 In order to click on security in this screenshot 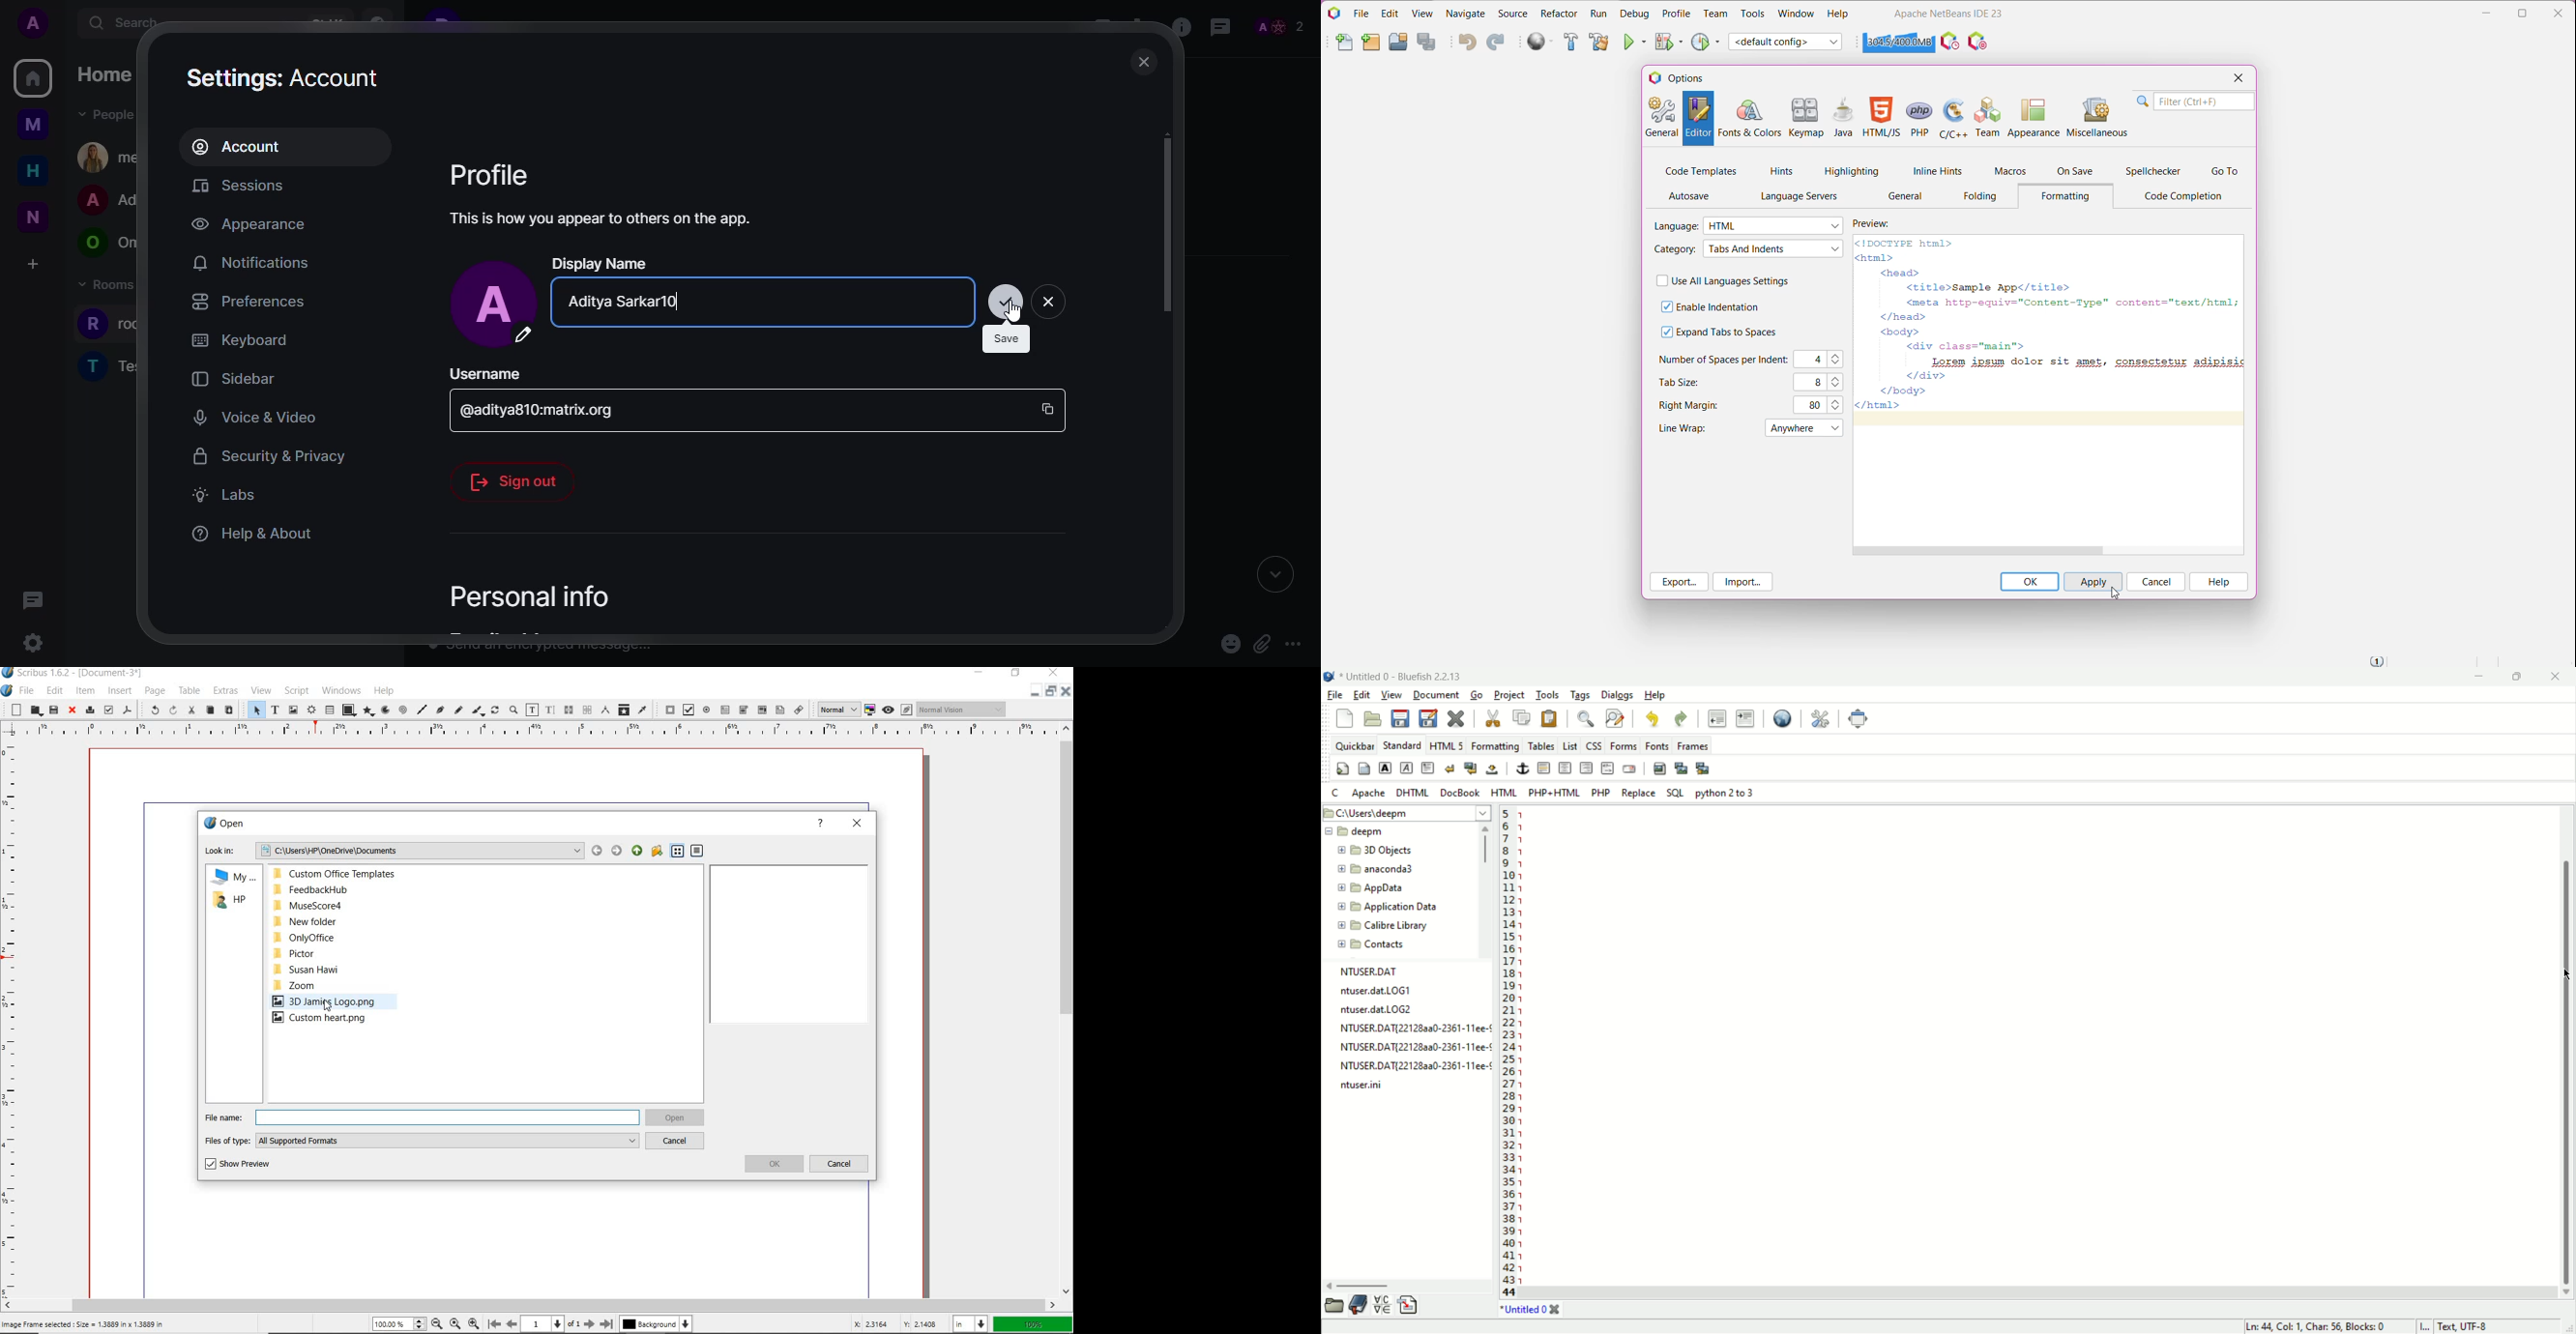, I will do `click(269, 455)`.